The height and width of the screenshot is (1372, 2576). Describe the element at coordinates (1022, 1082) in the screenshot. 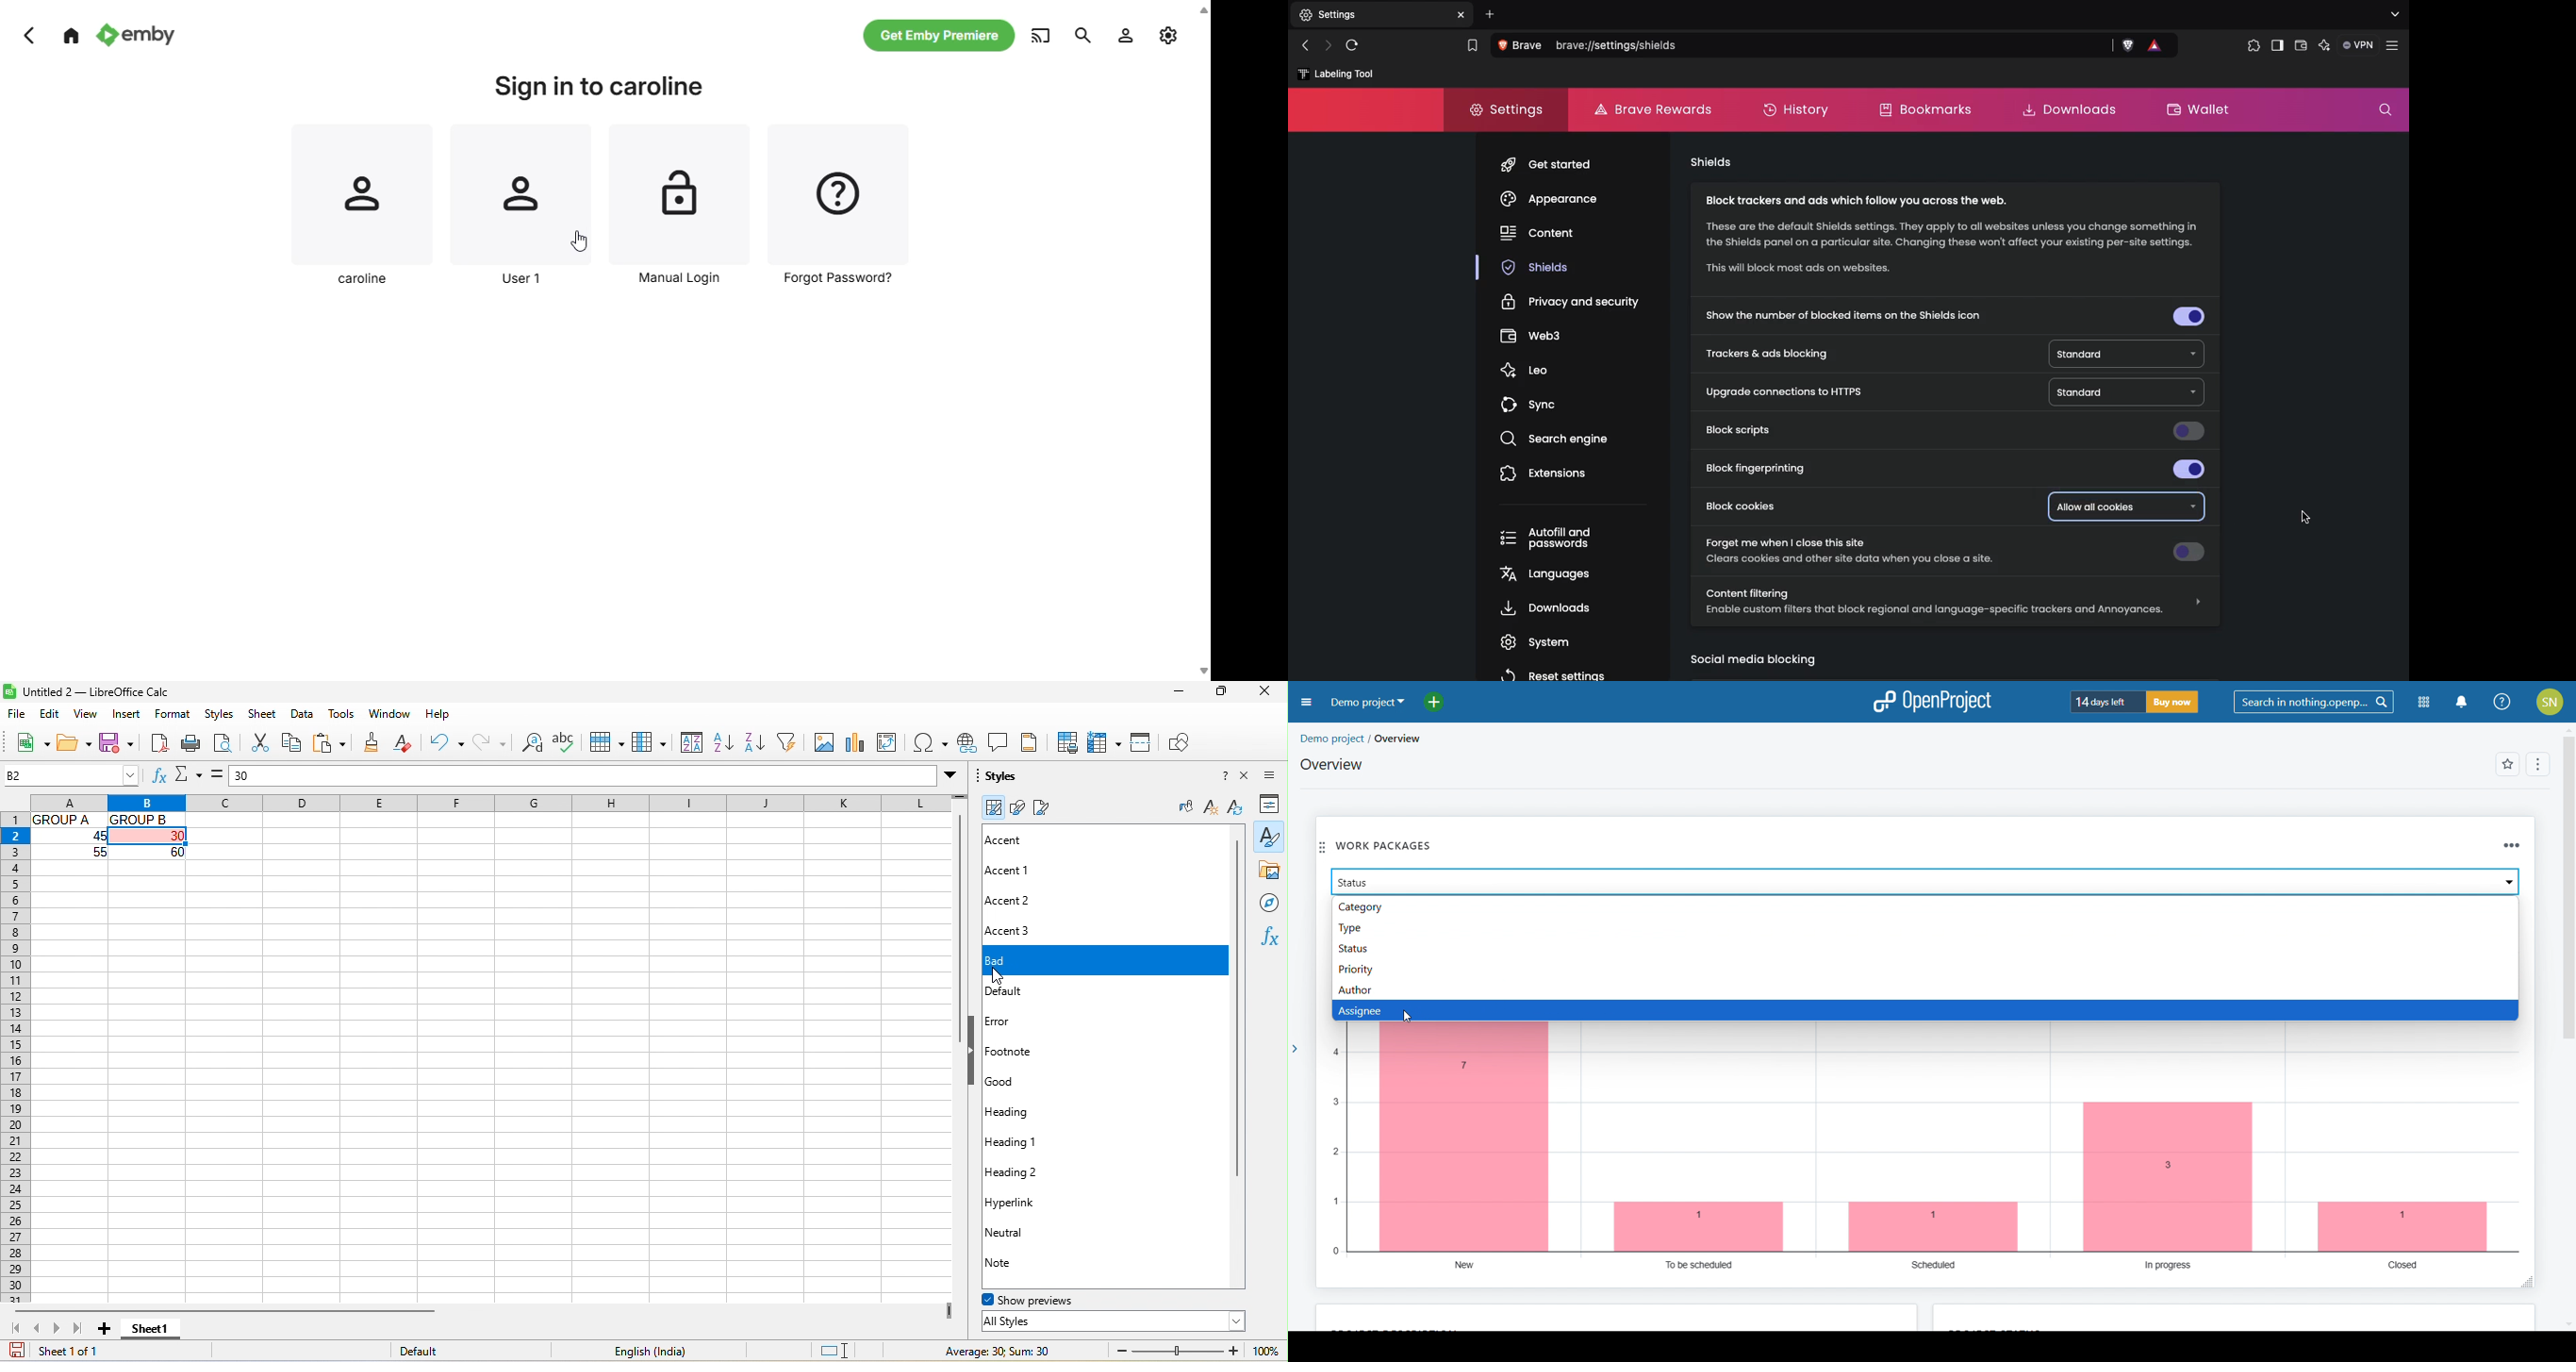

I see `good` at that location.